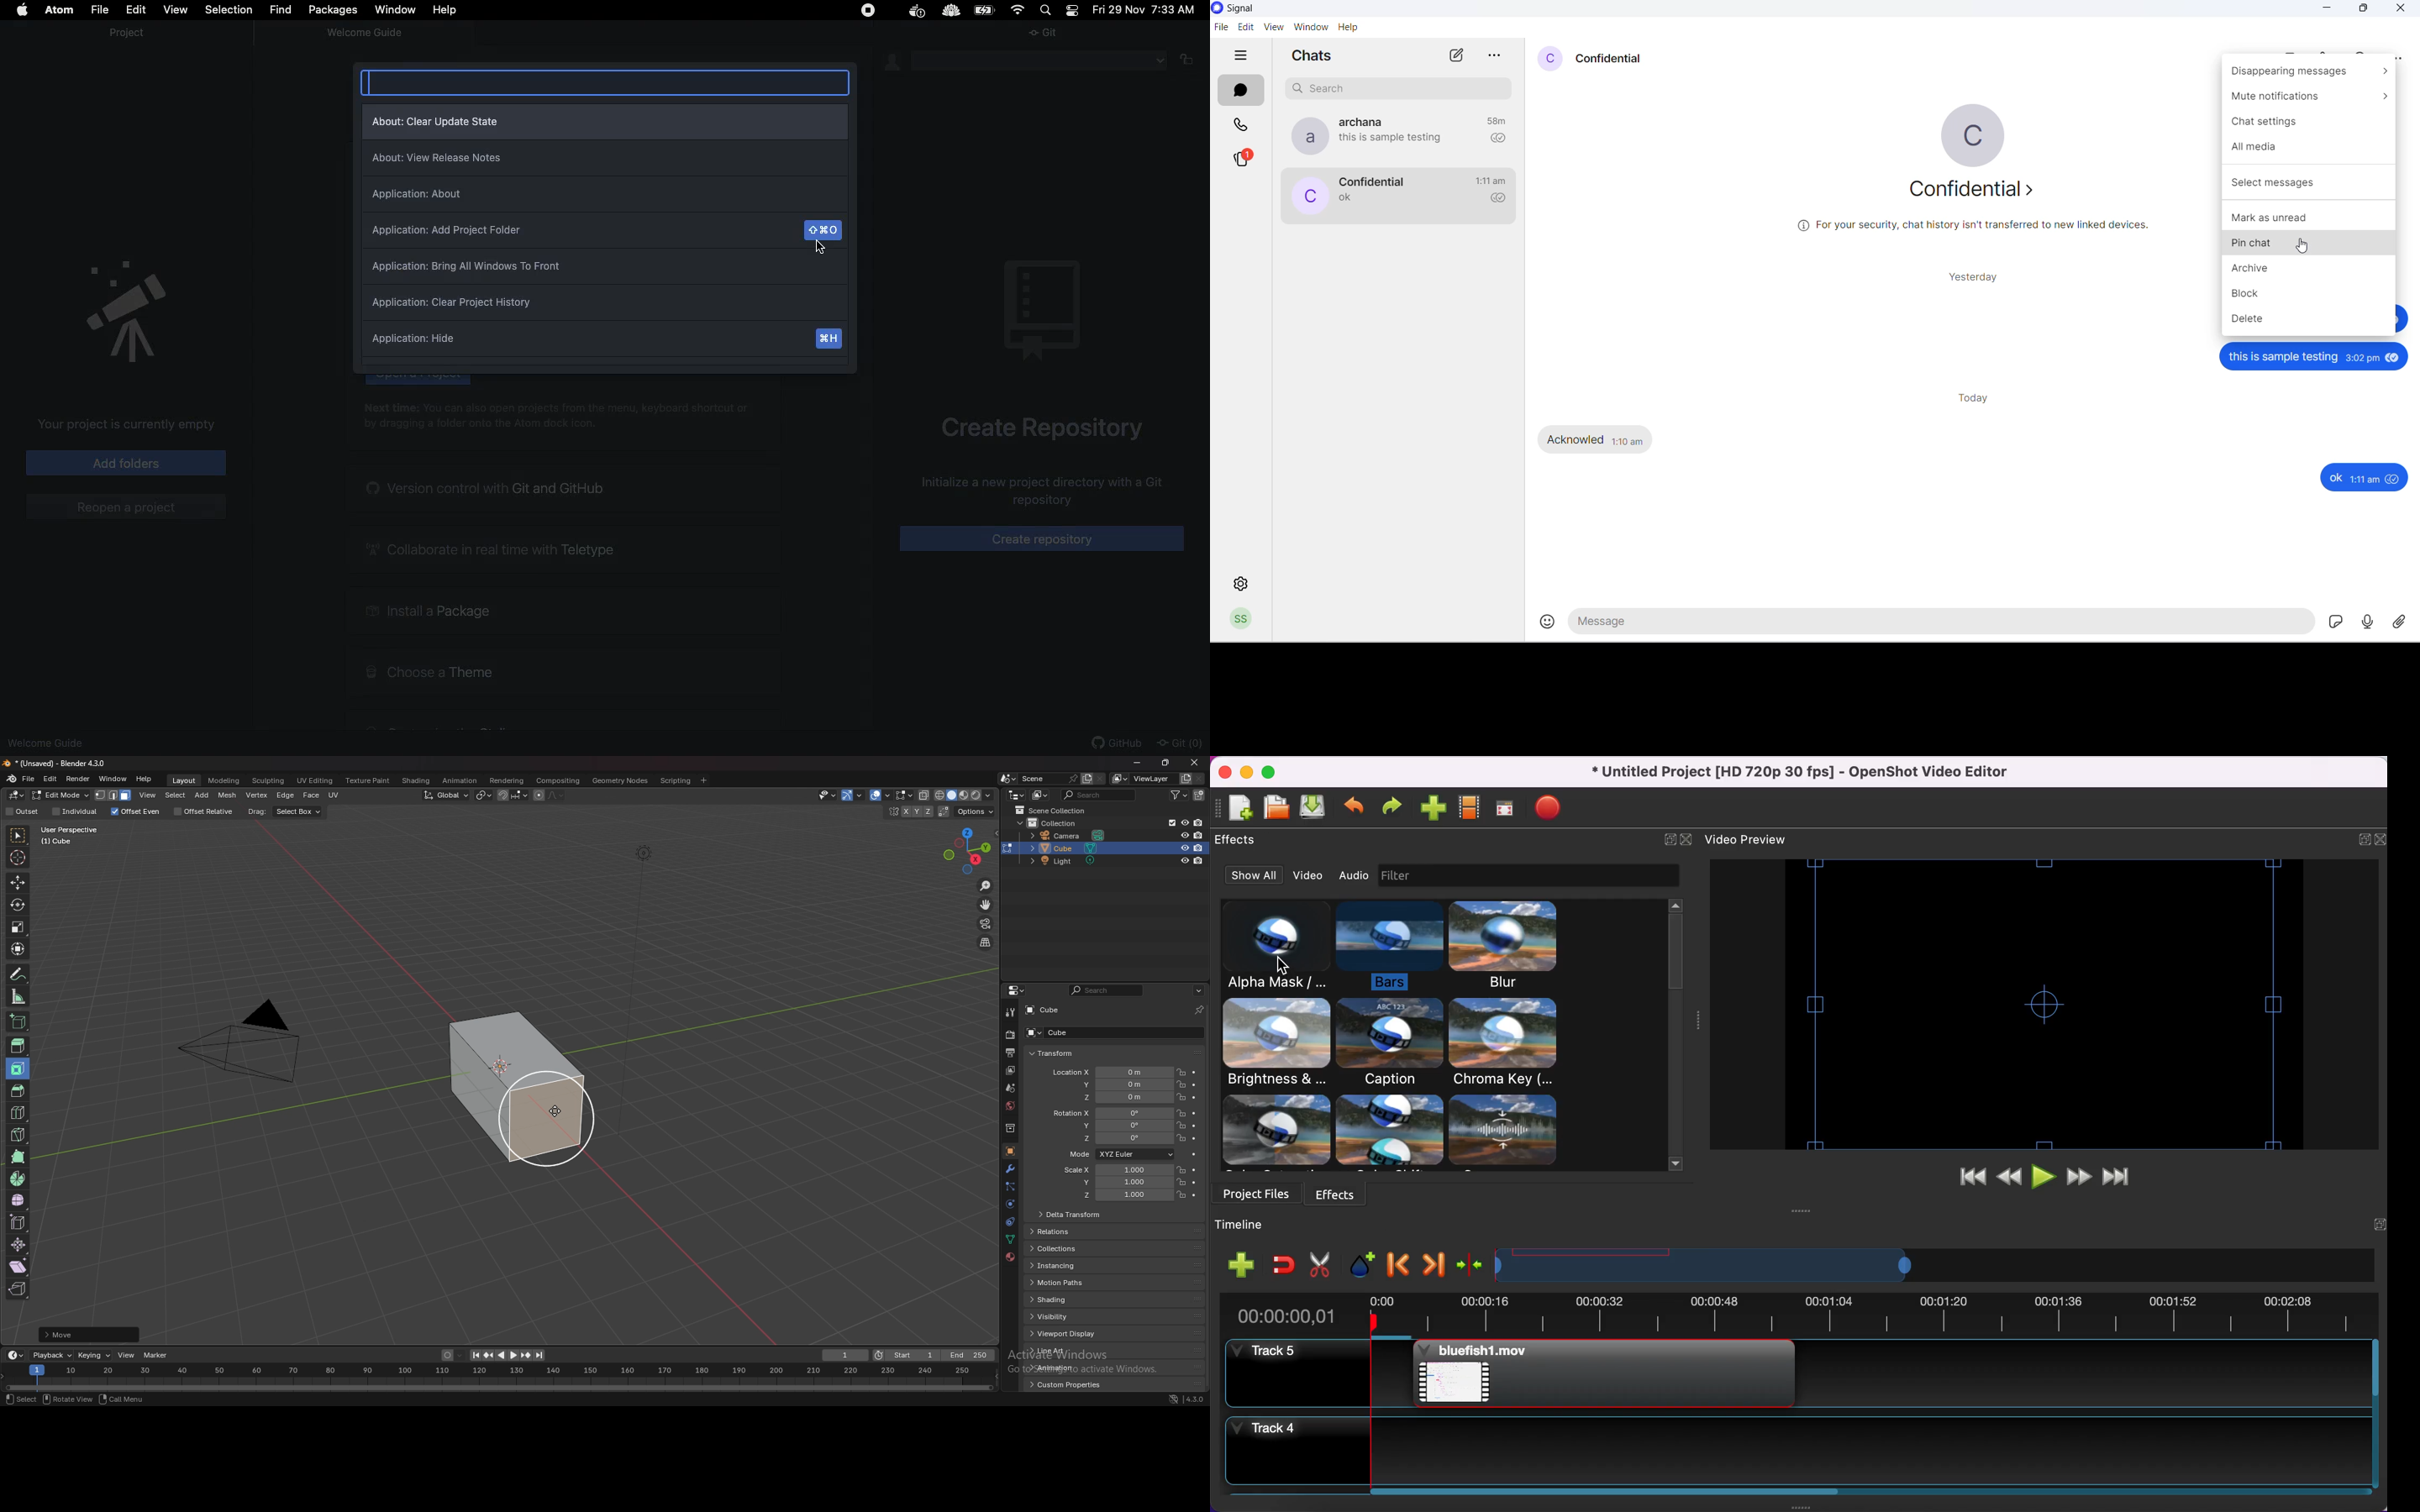 This screenshot has width=2436, height=1512. I want to click on View, so click(174, 9).